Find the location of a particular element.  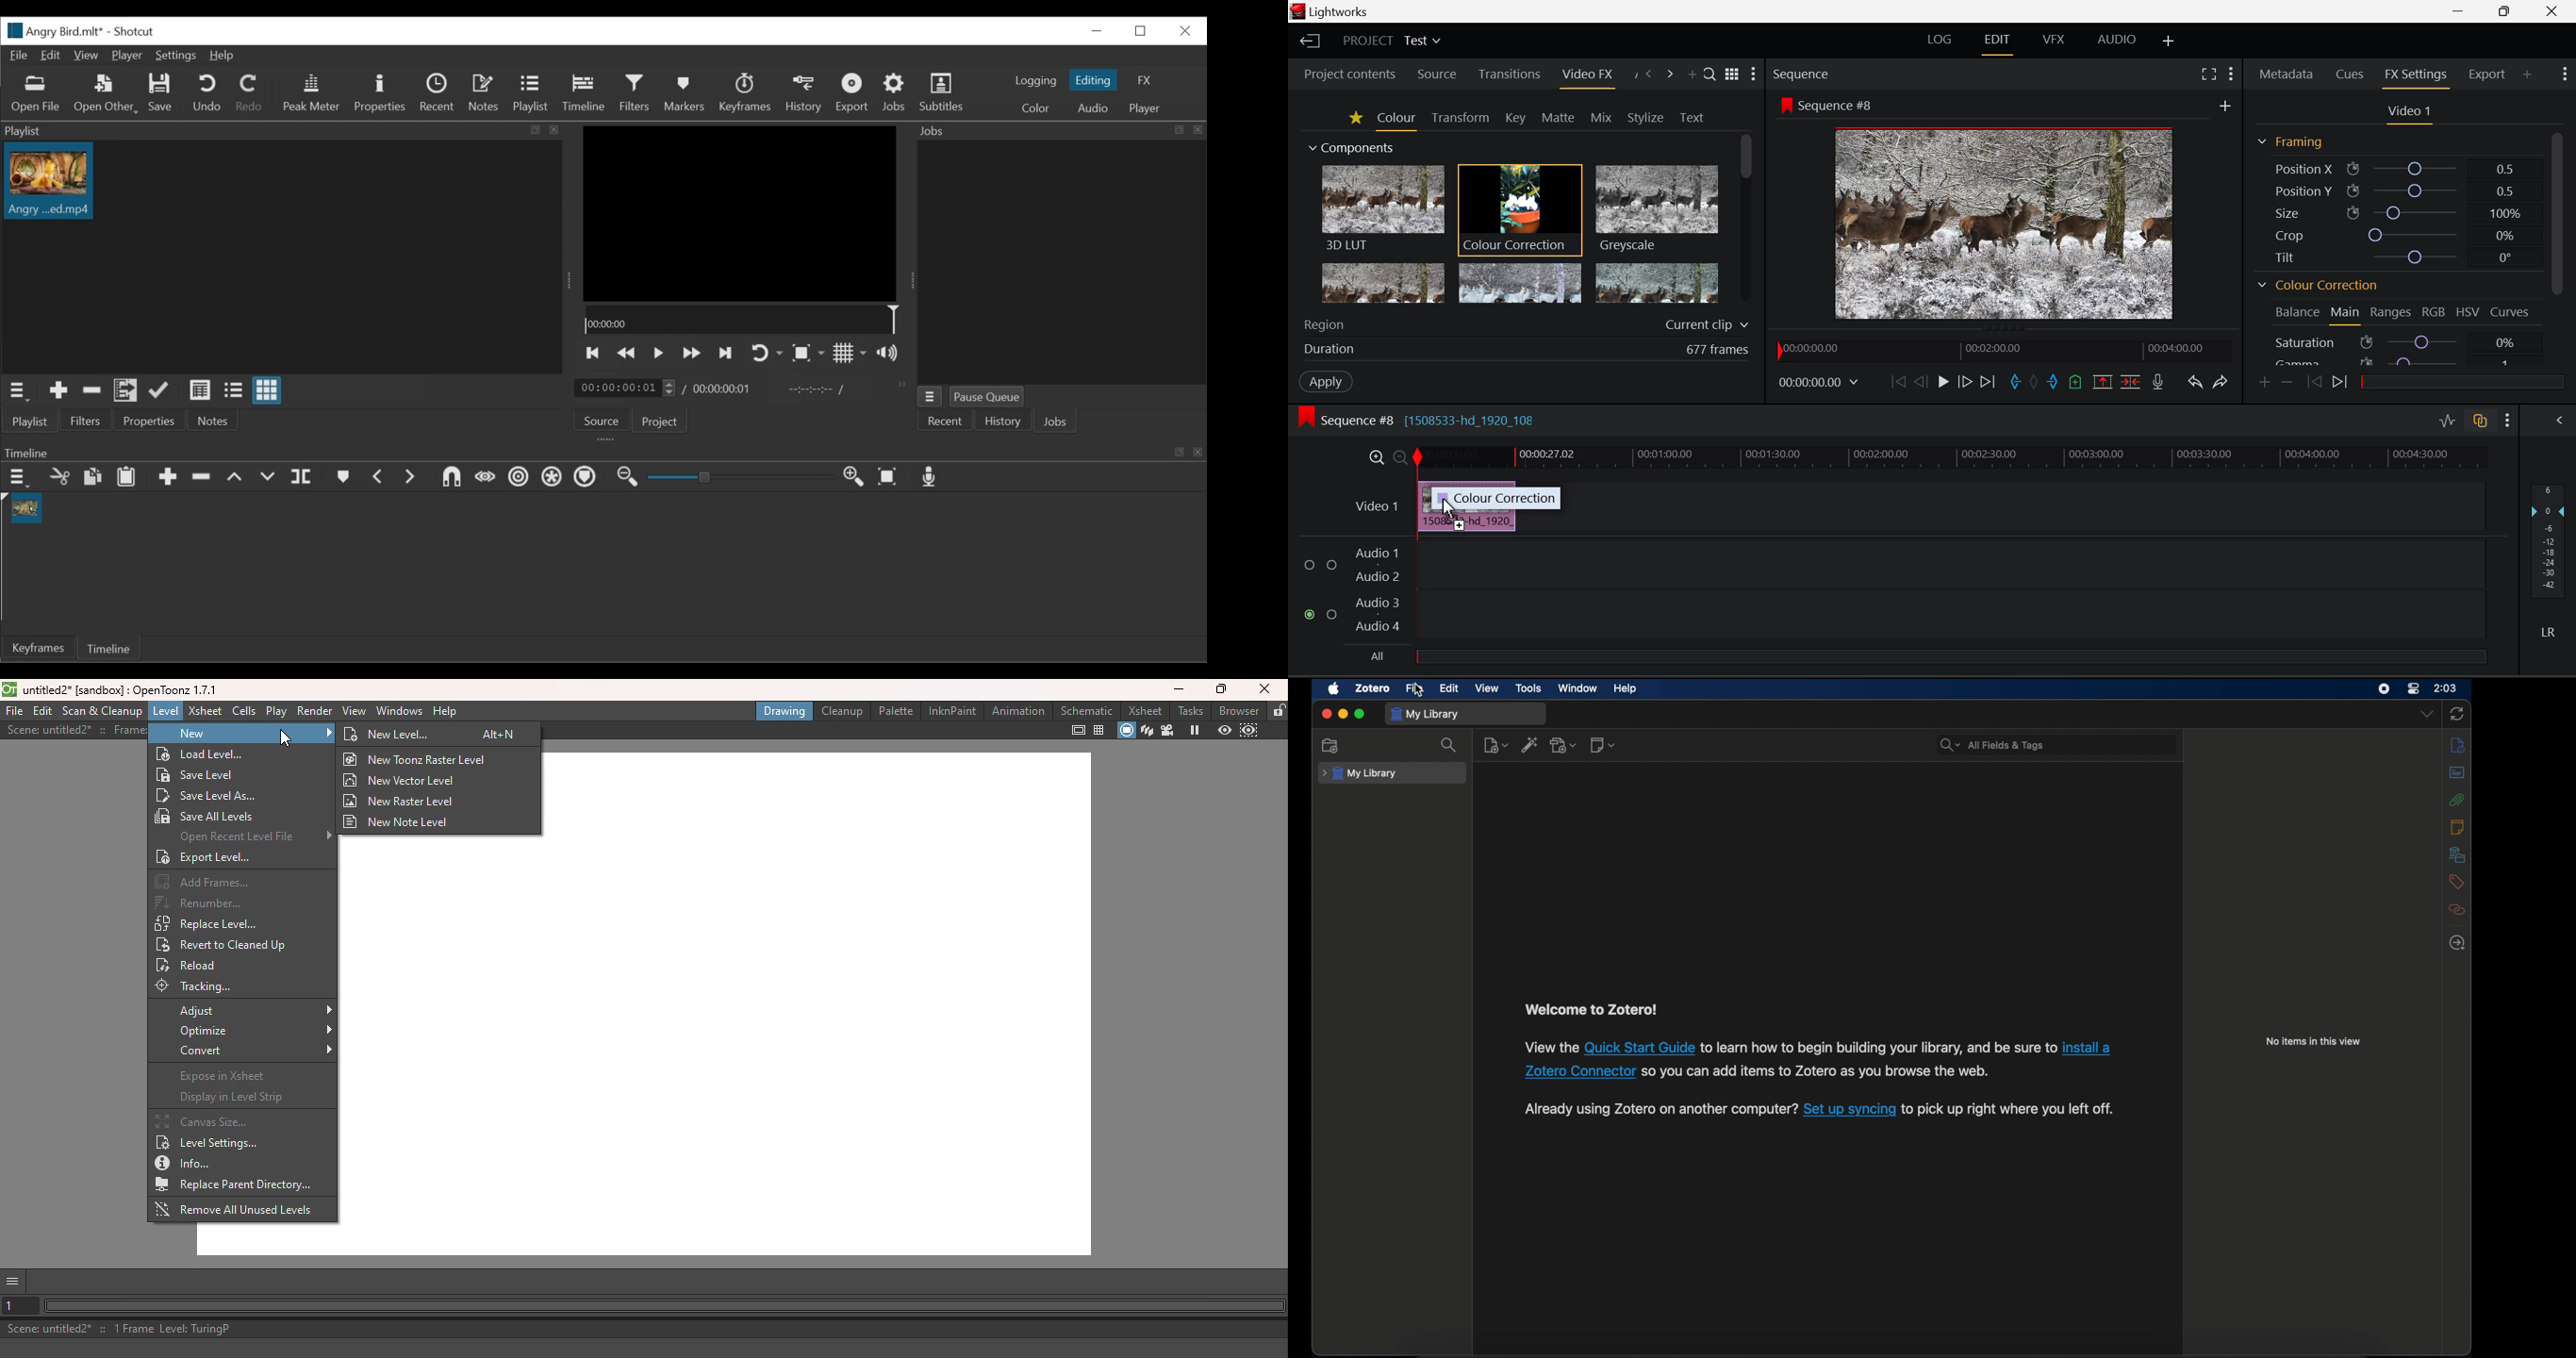

Add files to the playlist is located at coordinates (126, 392).